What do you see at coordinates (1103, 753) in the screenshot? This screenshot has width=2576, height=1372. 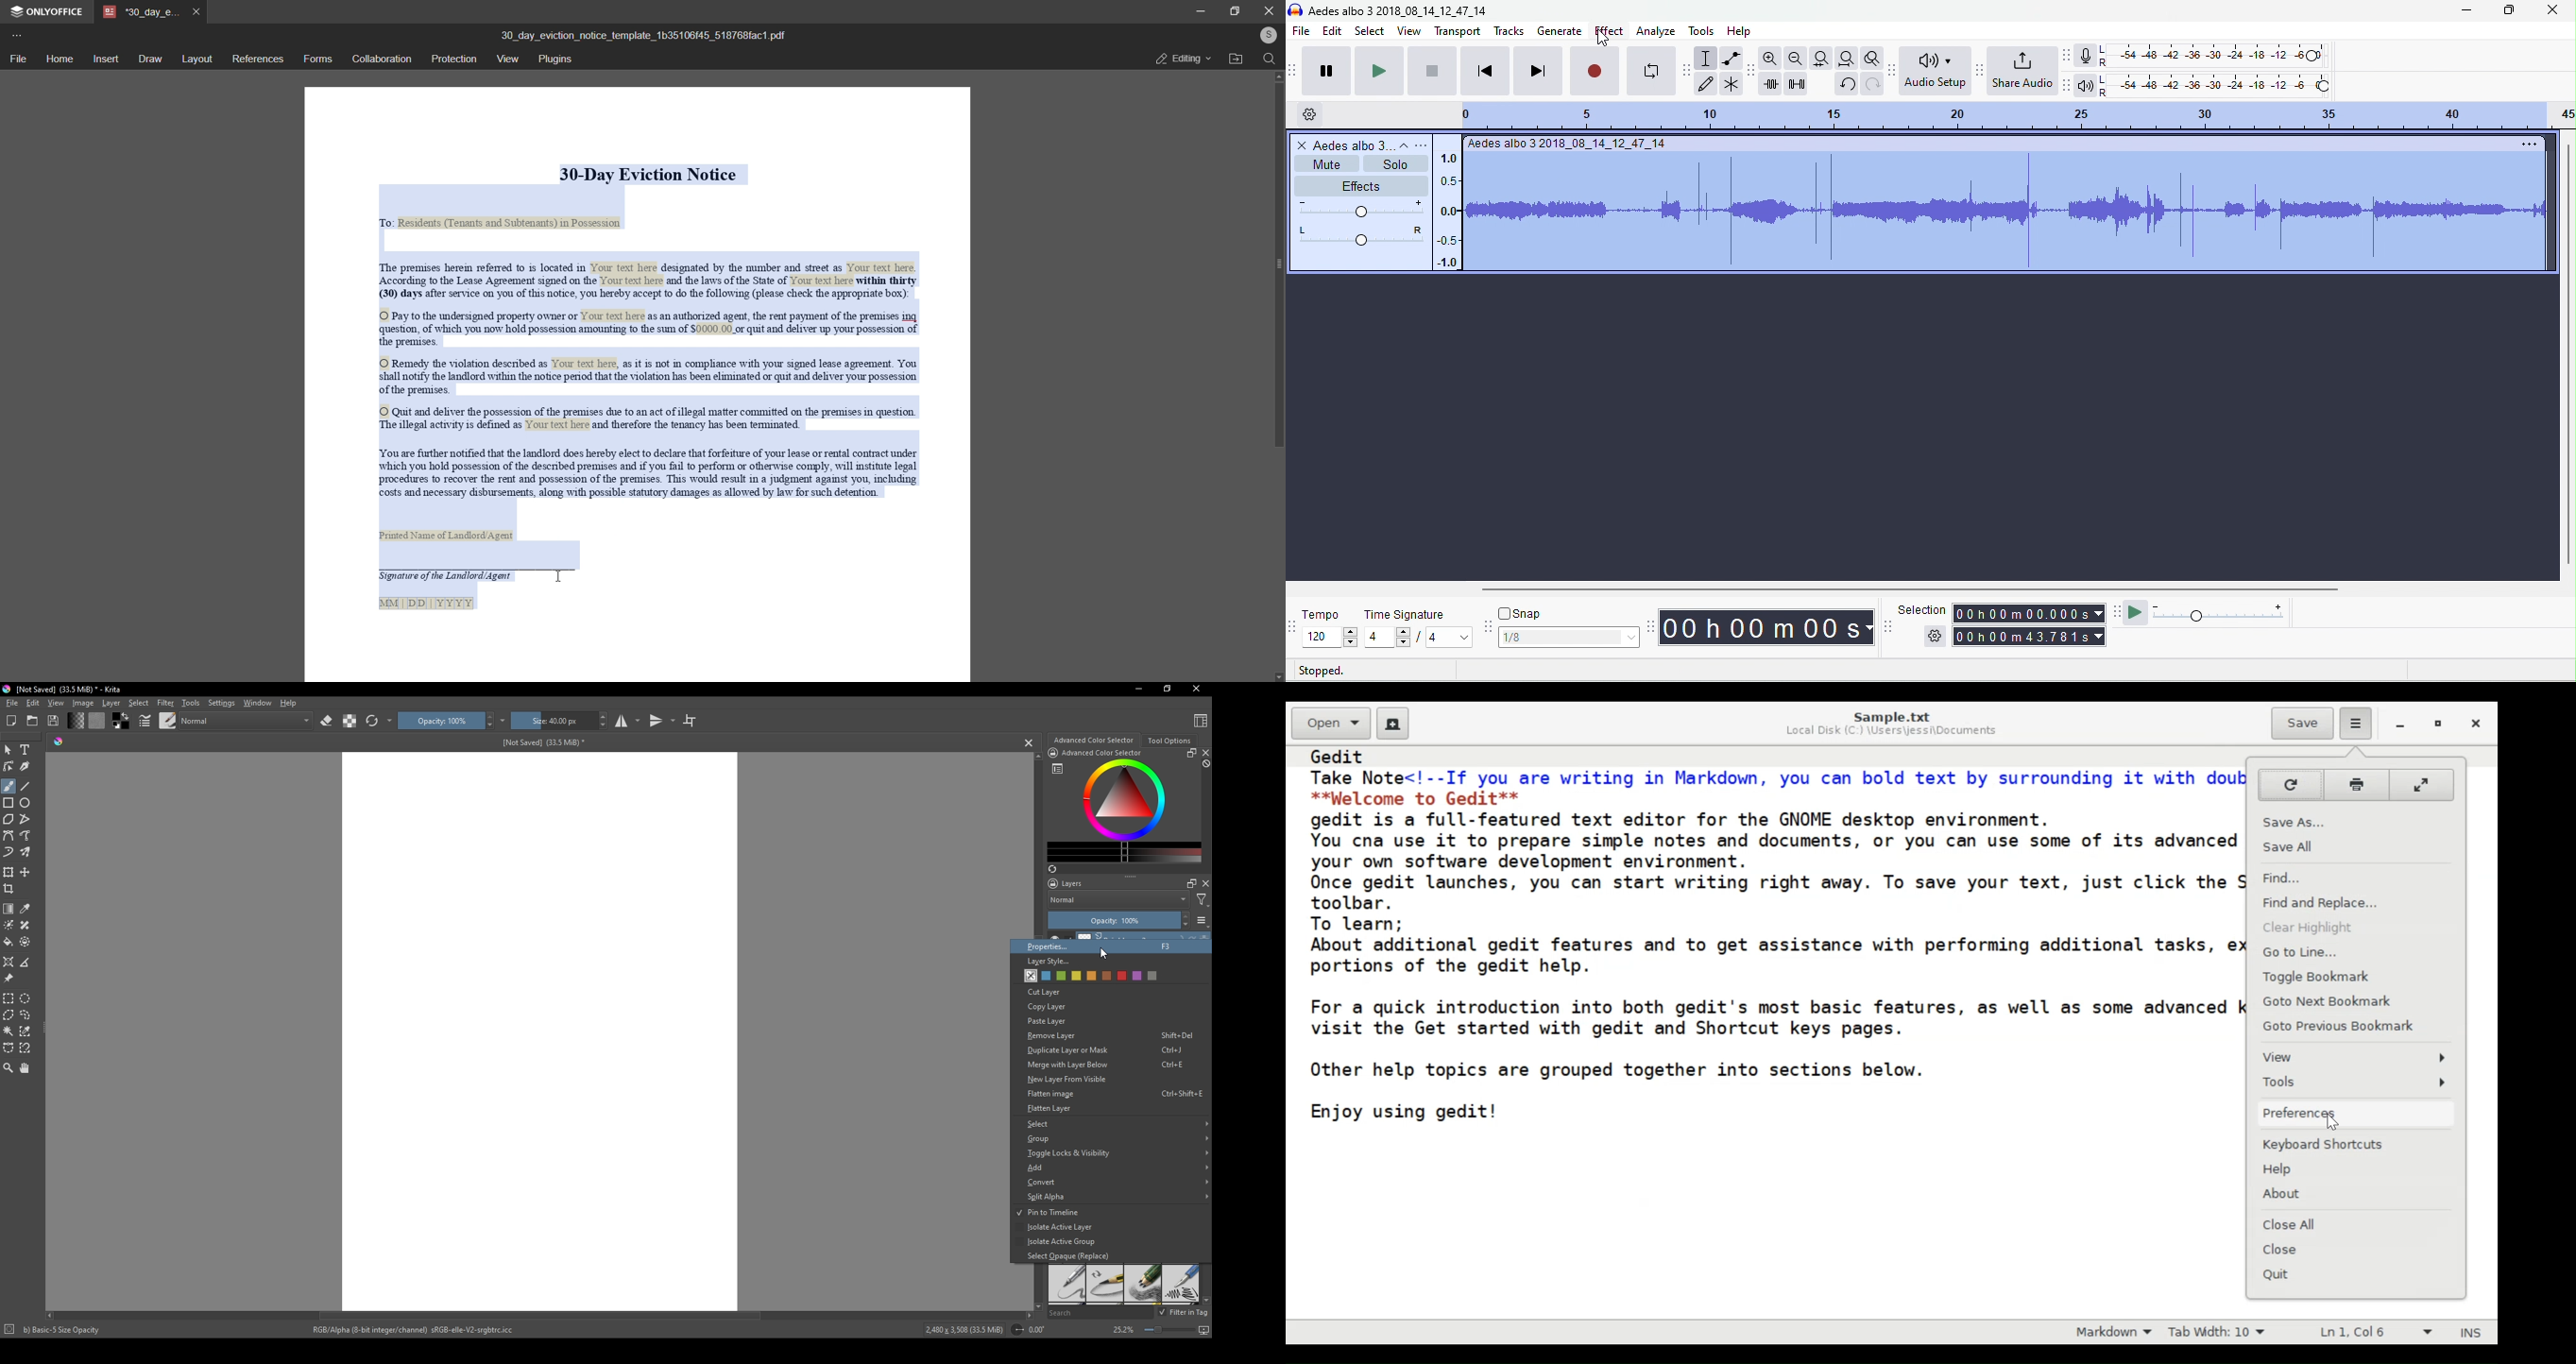 I see `Advanced Color Selector` at bounding box center [1103, 753].